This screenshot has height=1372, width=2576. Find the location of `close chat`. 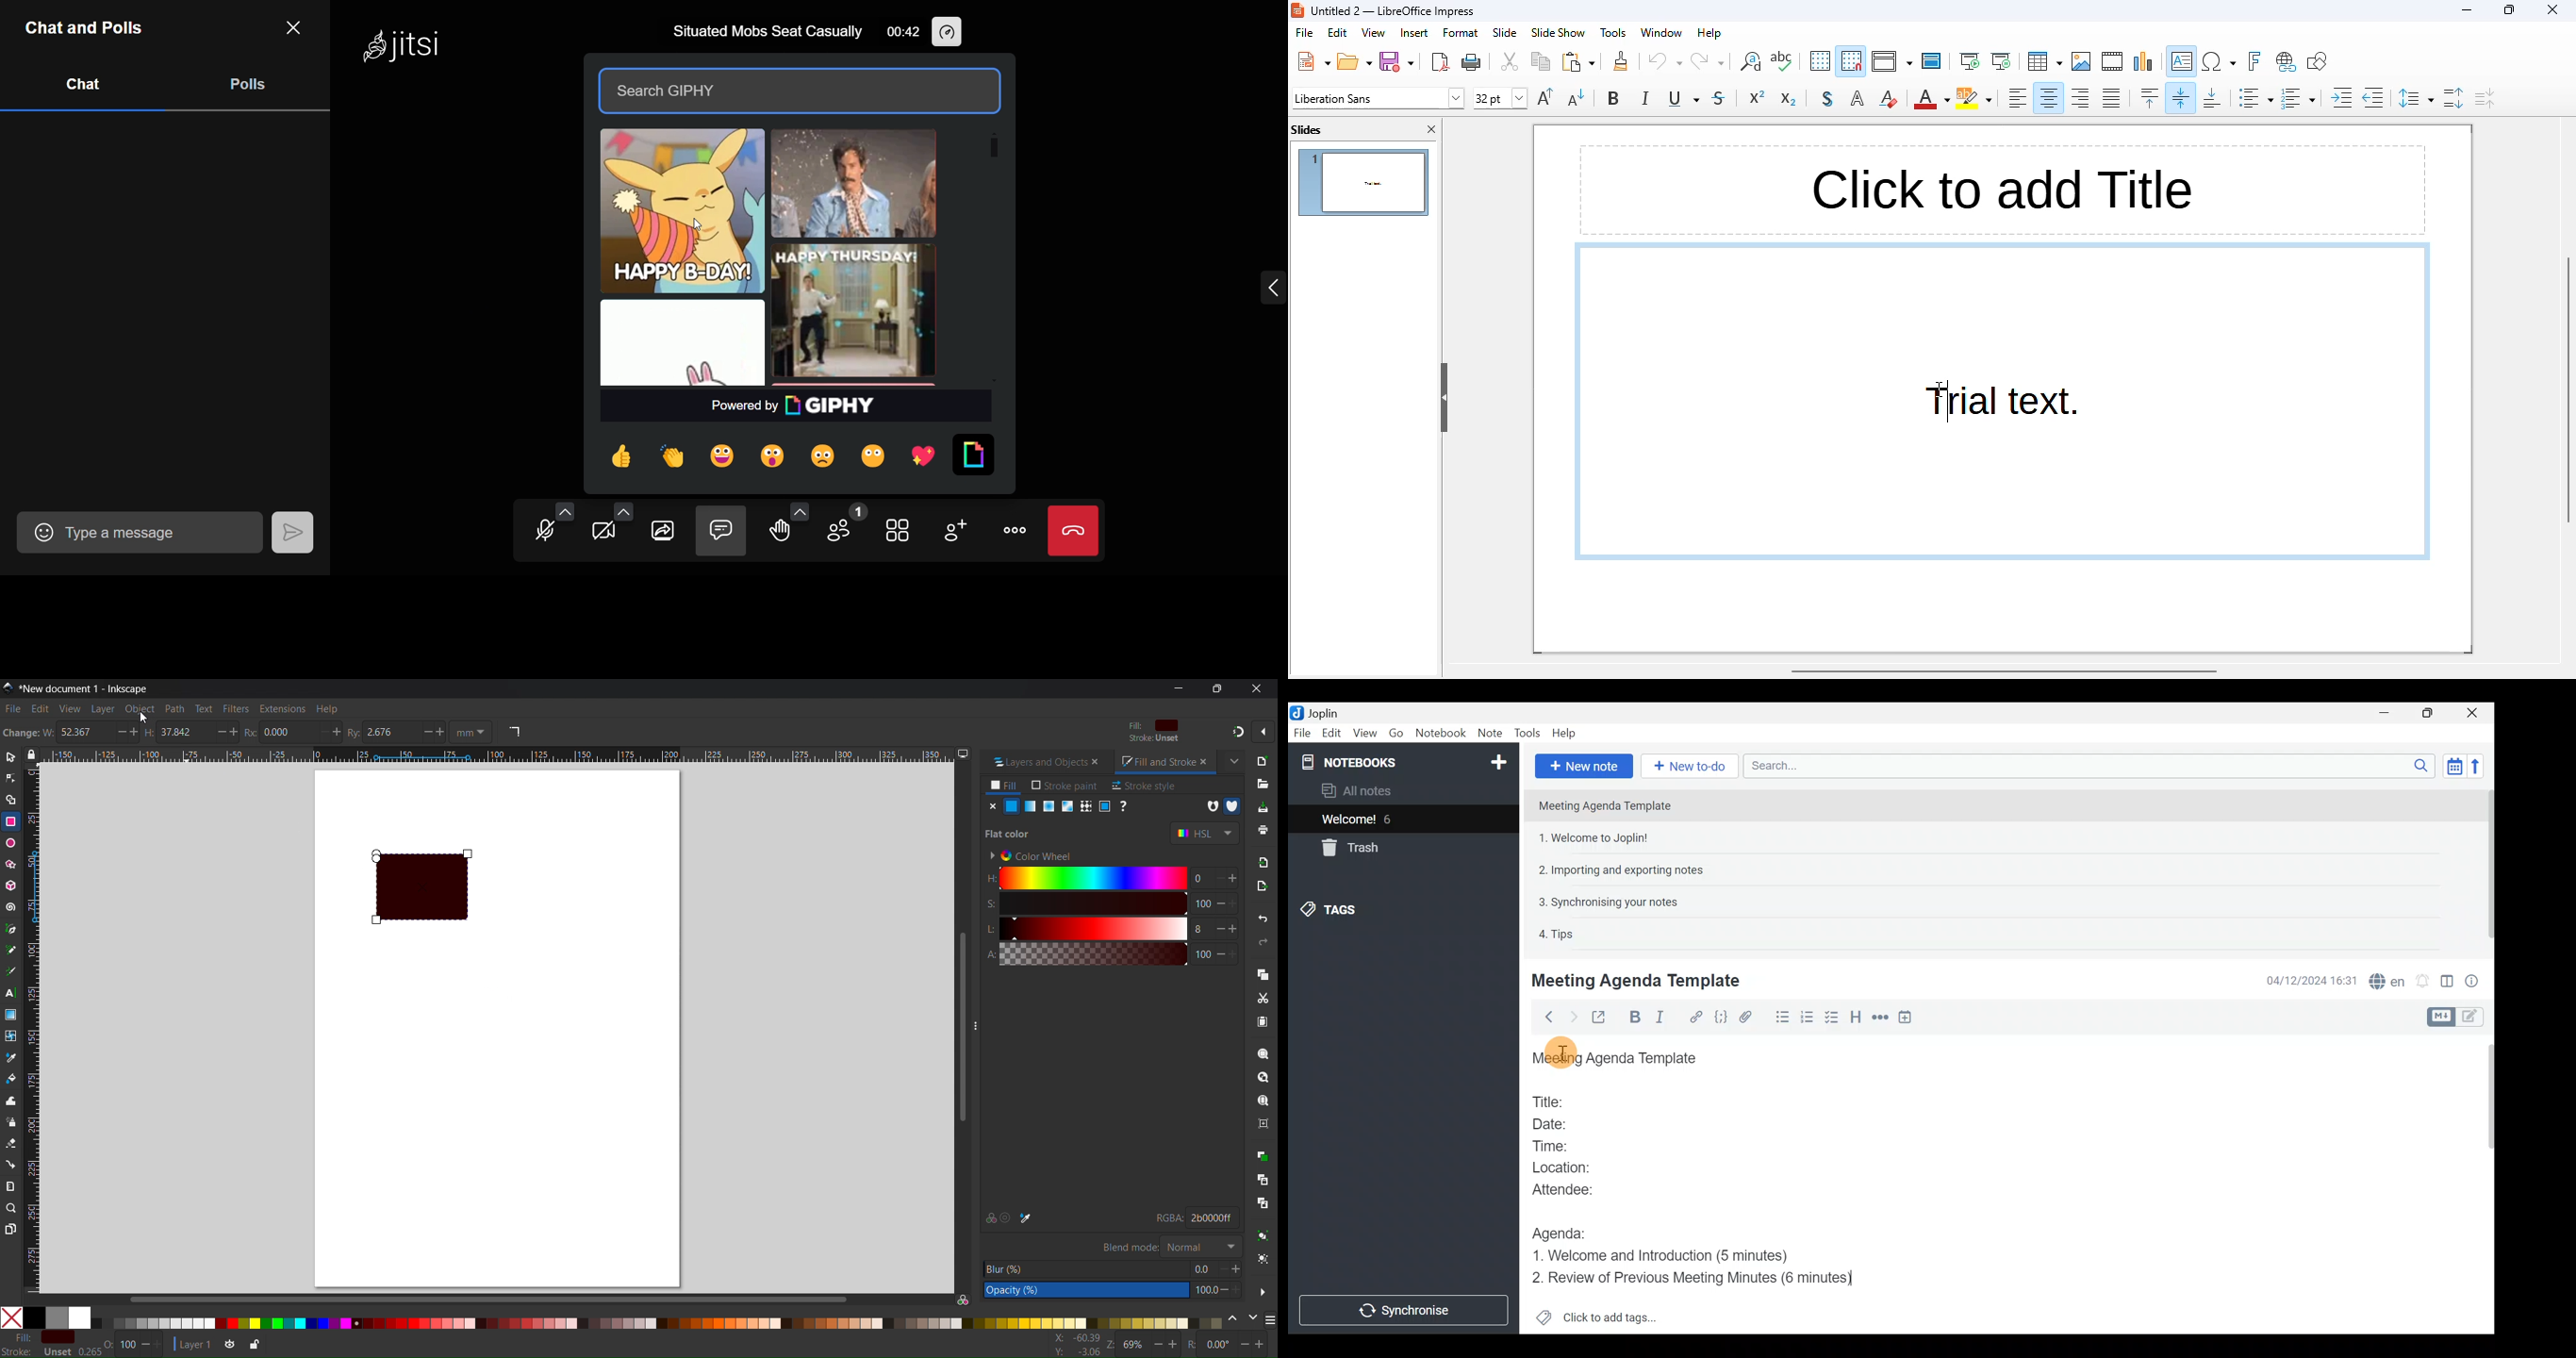

close chat is located at coordinates (720, 531).